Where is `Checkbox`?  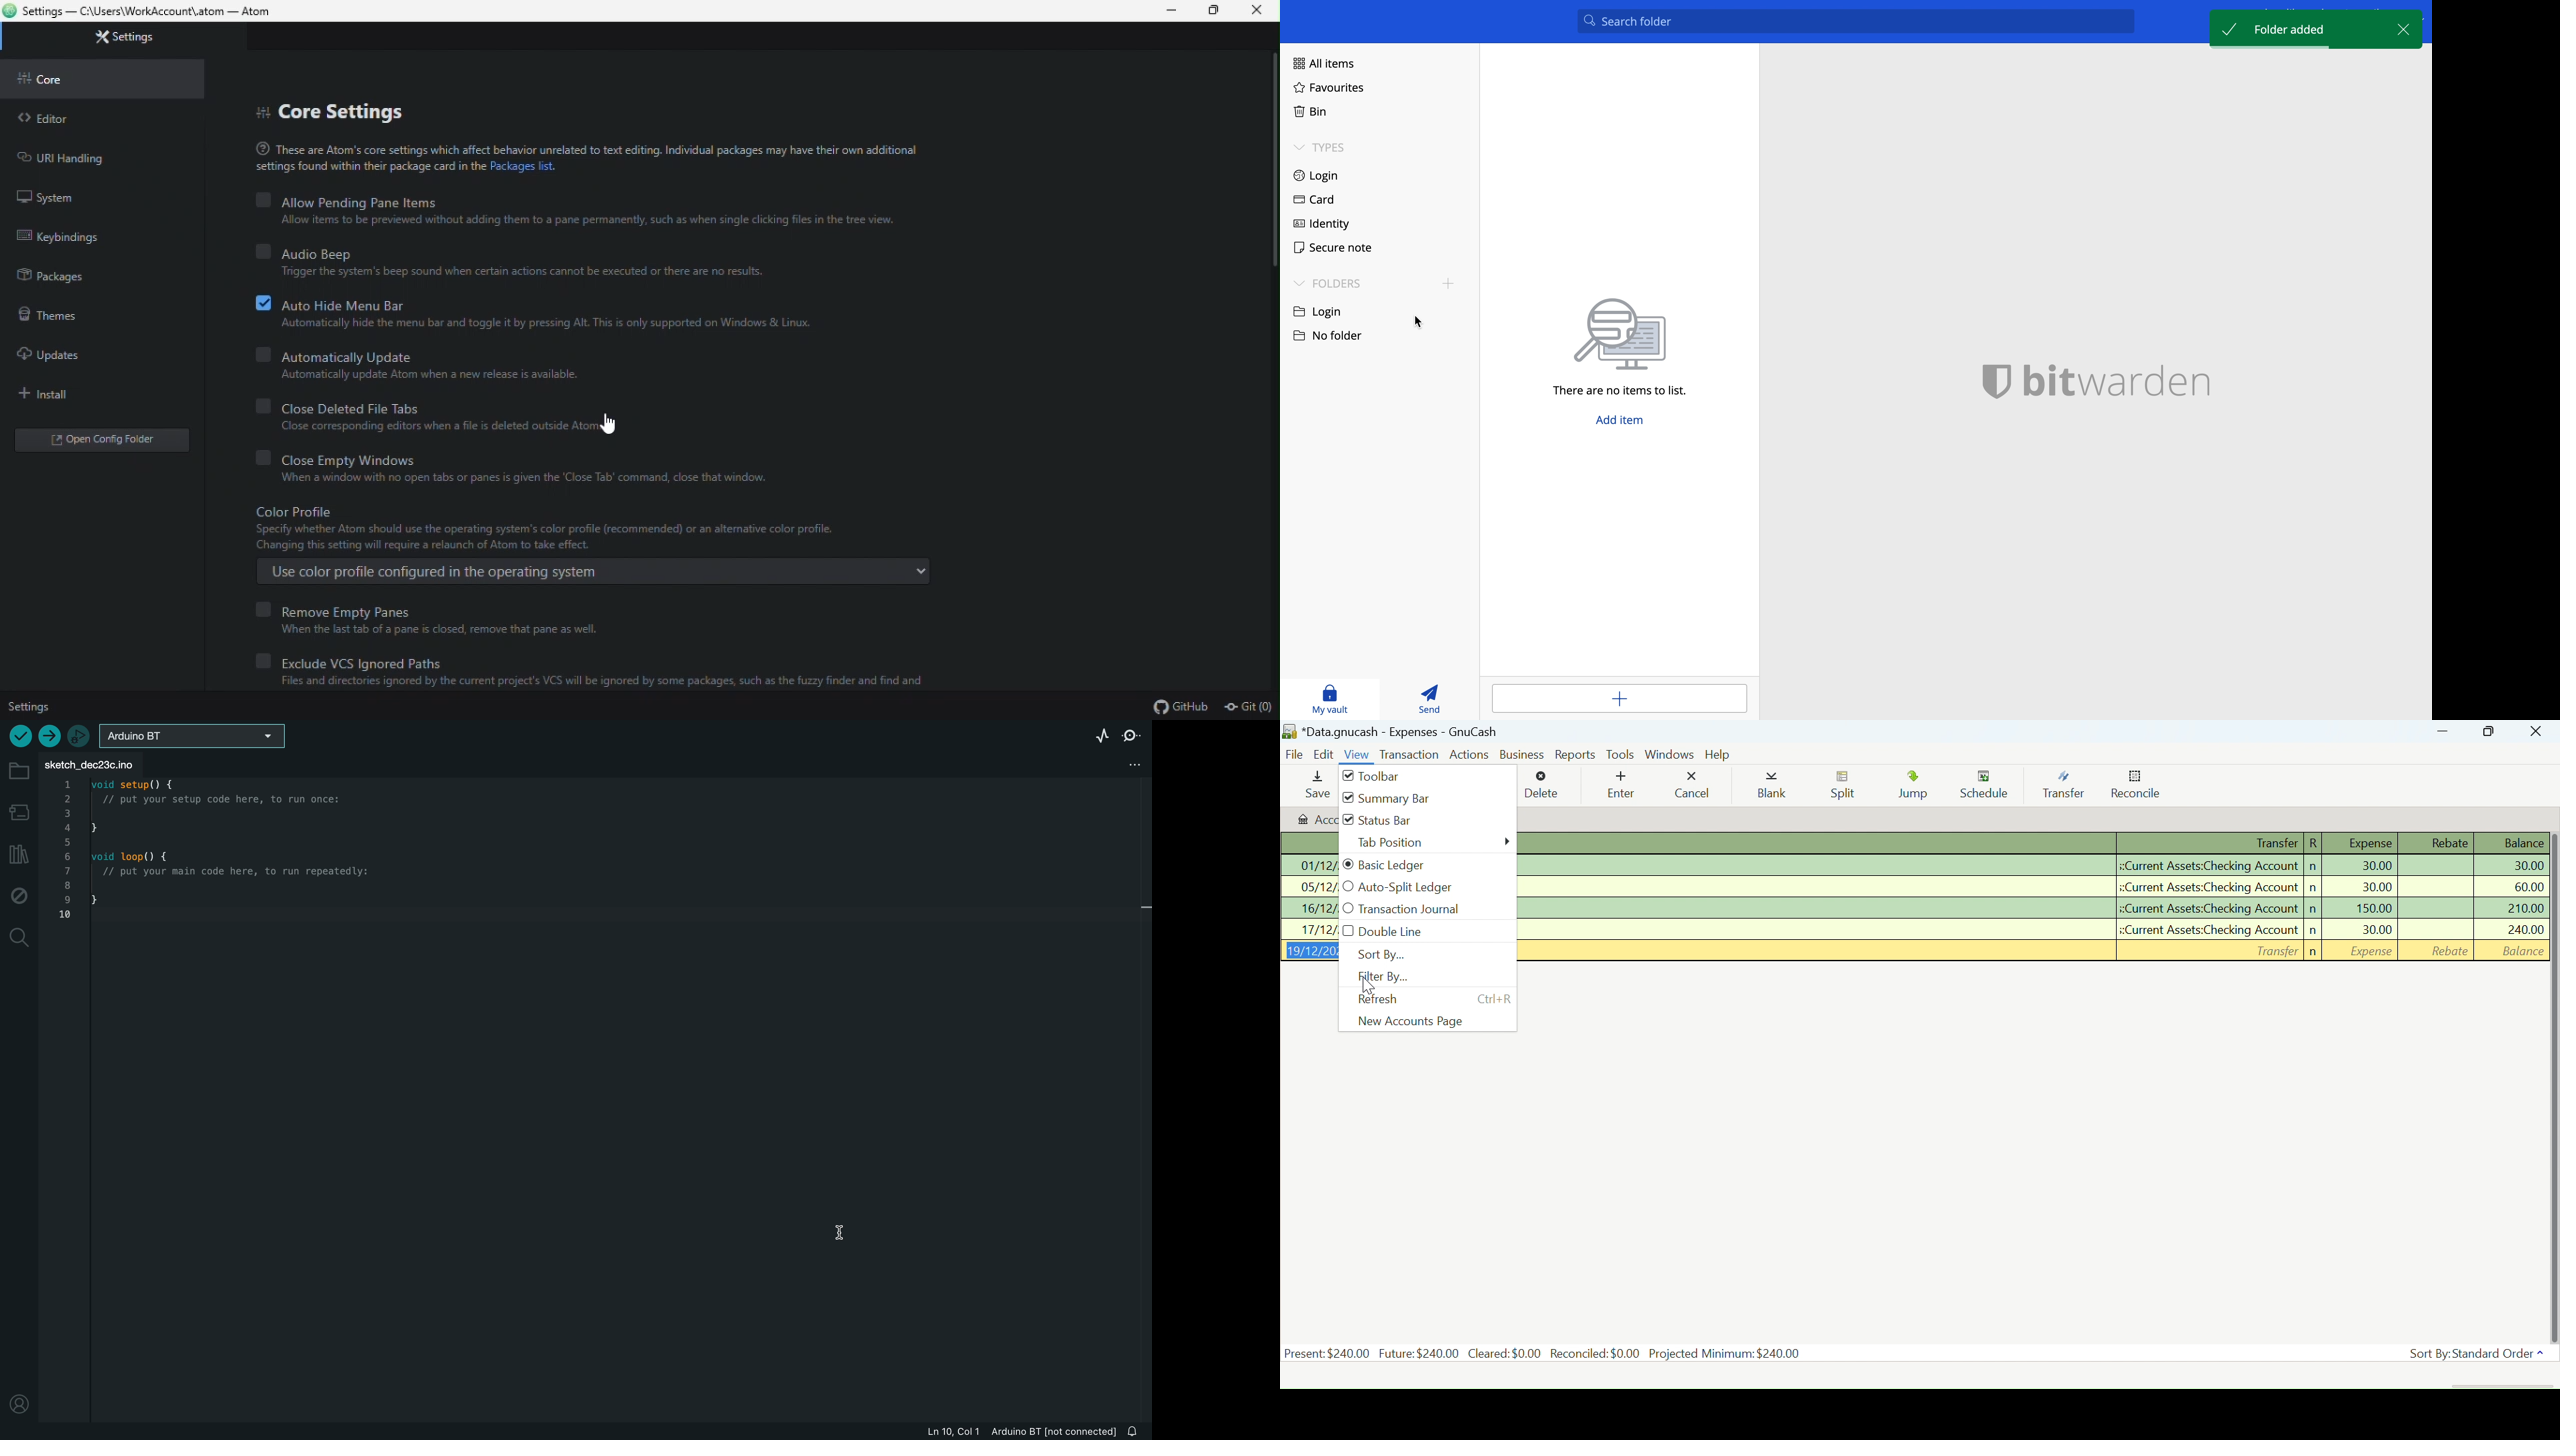
Checkbox is located at coordinates (1345, 819).